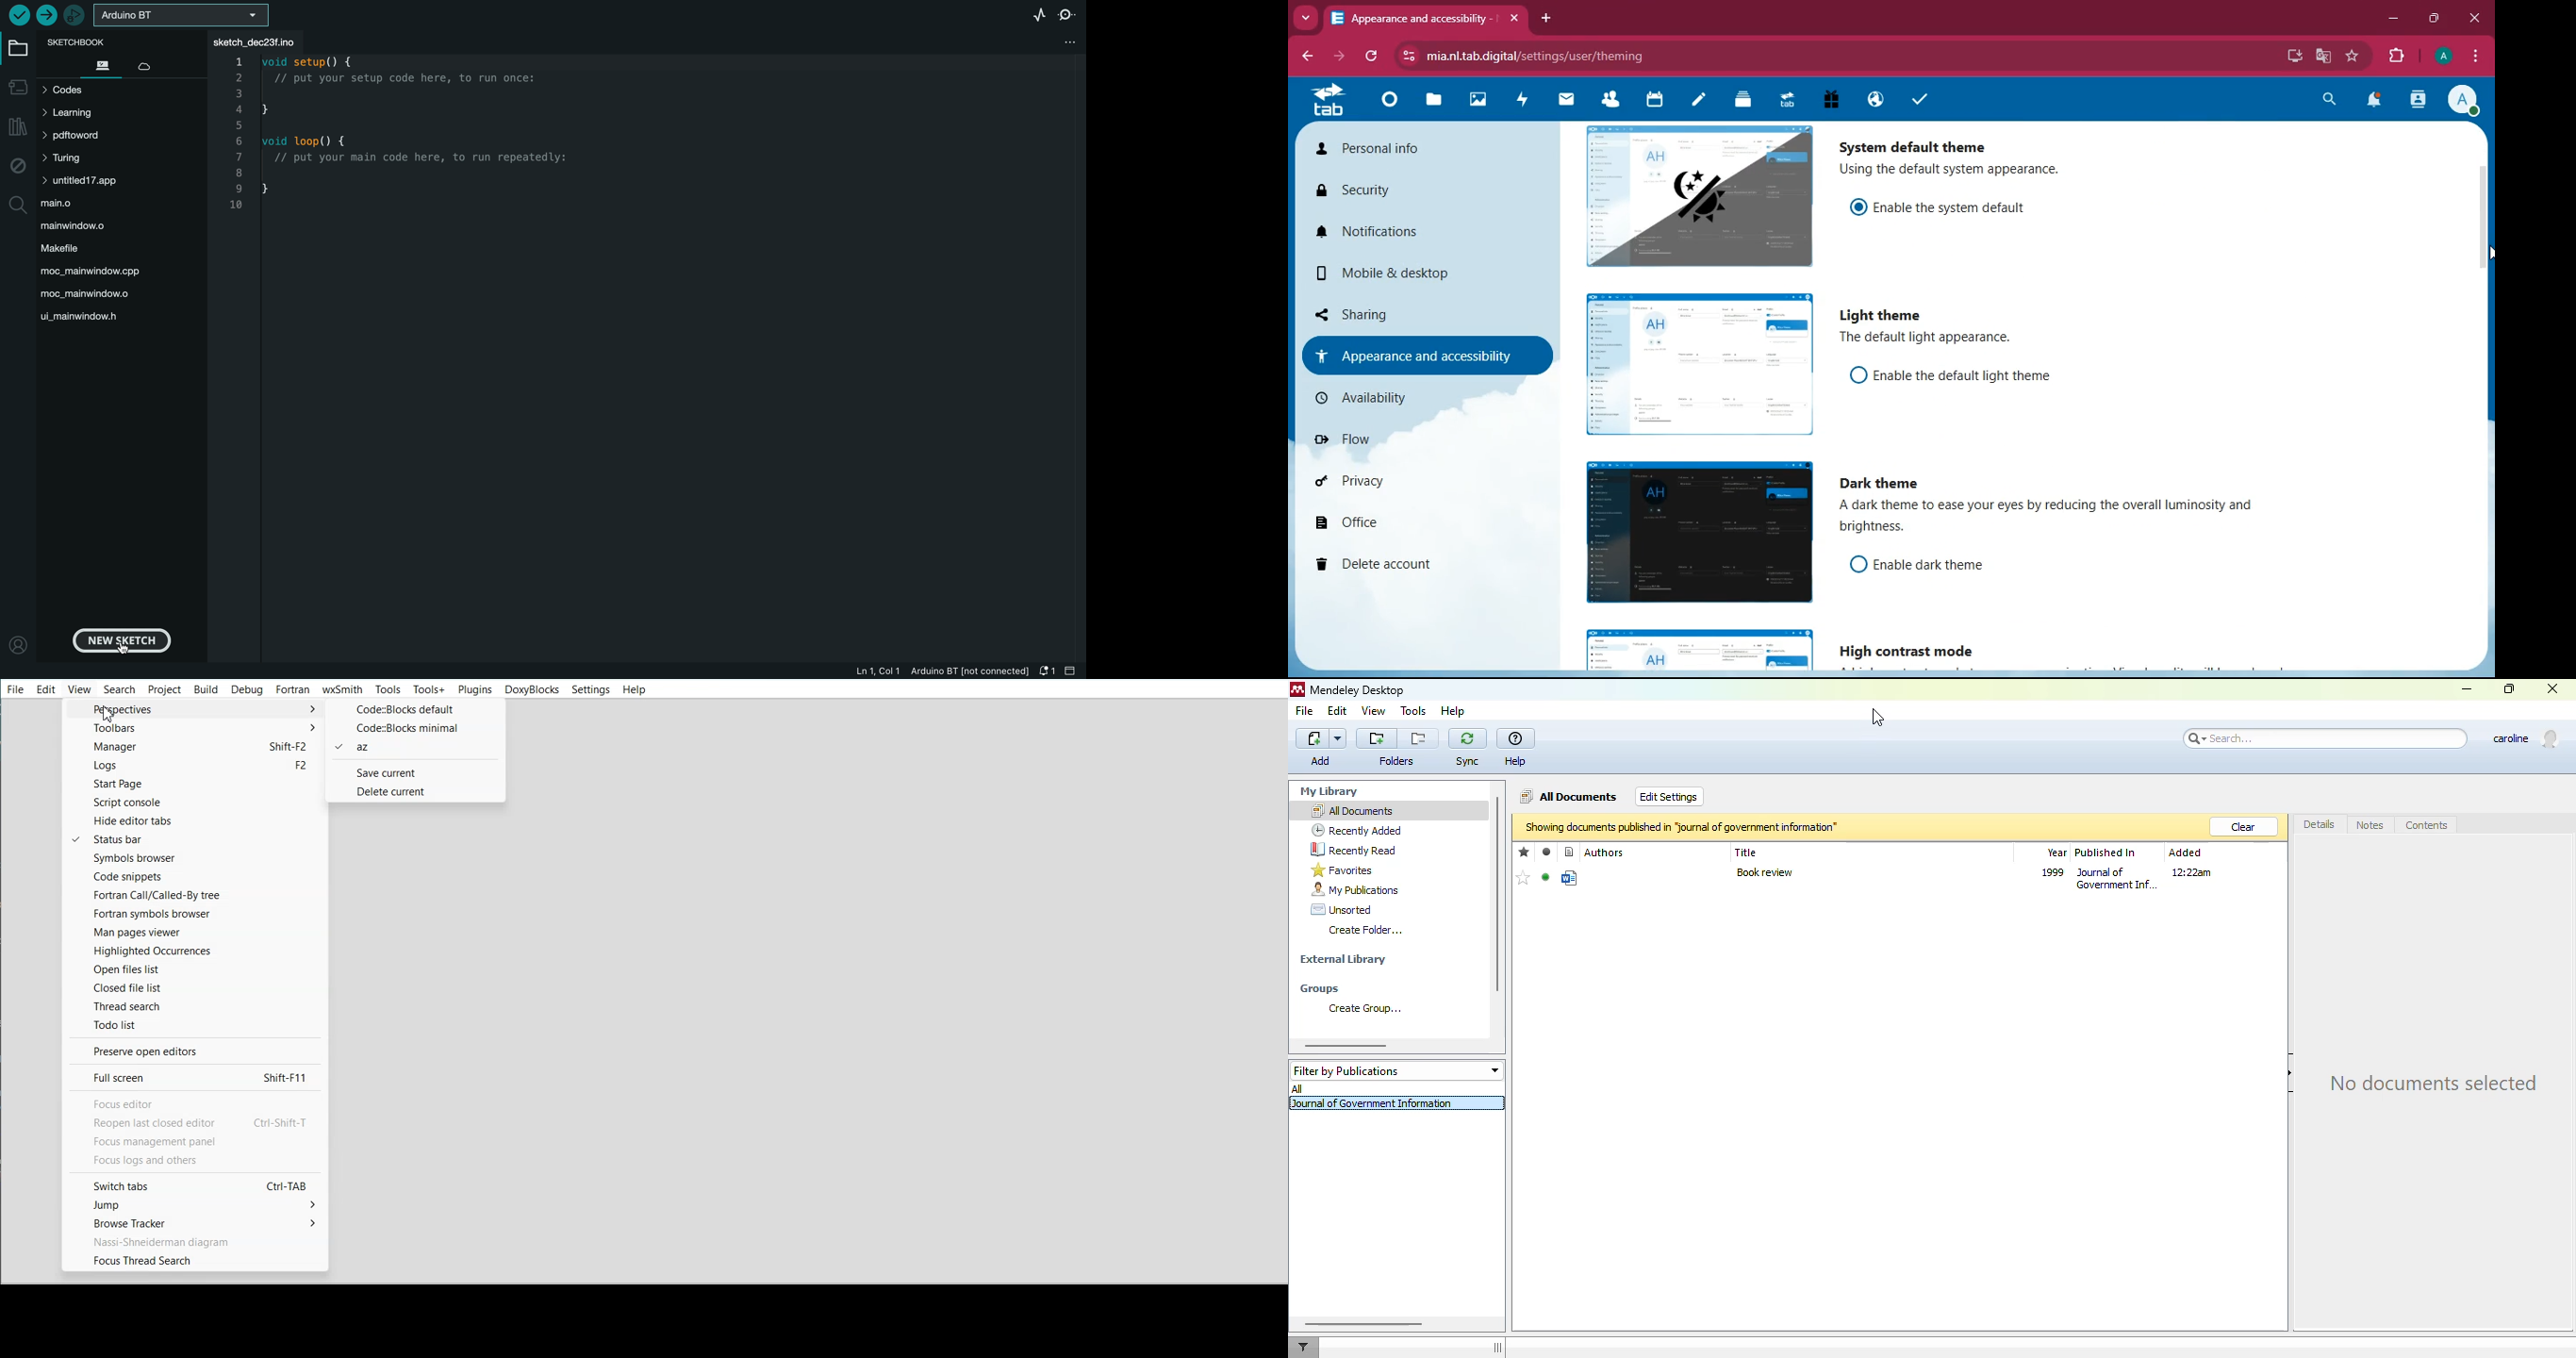 Image resolution: width=2576 pixels, height=1372 pixels. What do you see at coordinates (1697, 366) in the screenshot?
I see `image` at bounding box center [1697, 366].